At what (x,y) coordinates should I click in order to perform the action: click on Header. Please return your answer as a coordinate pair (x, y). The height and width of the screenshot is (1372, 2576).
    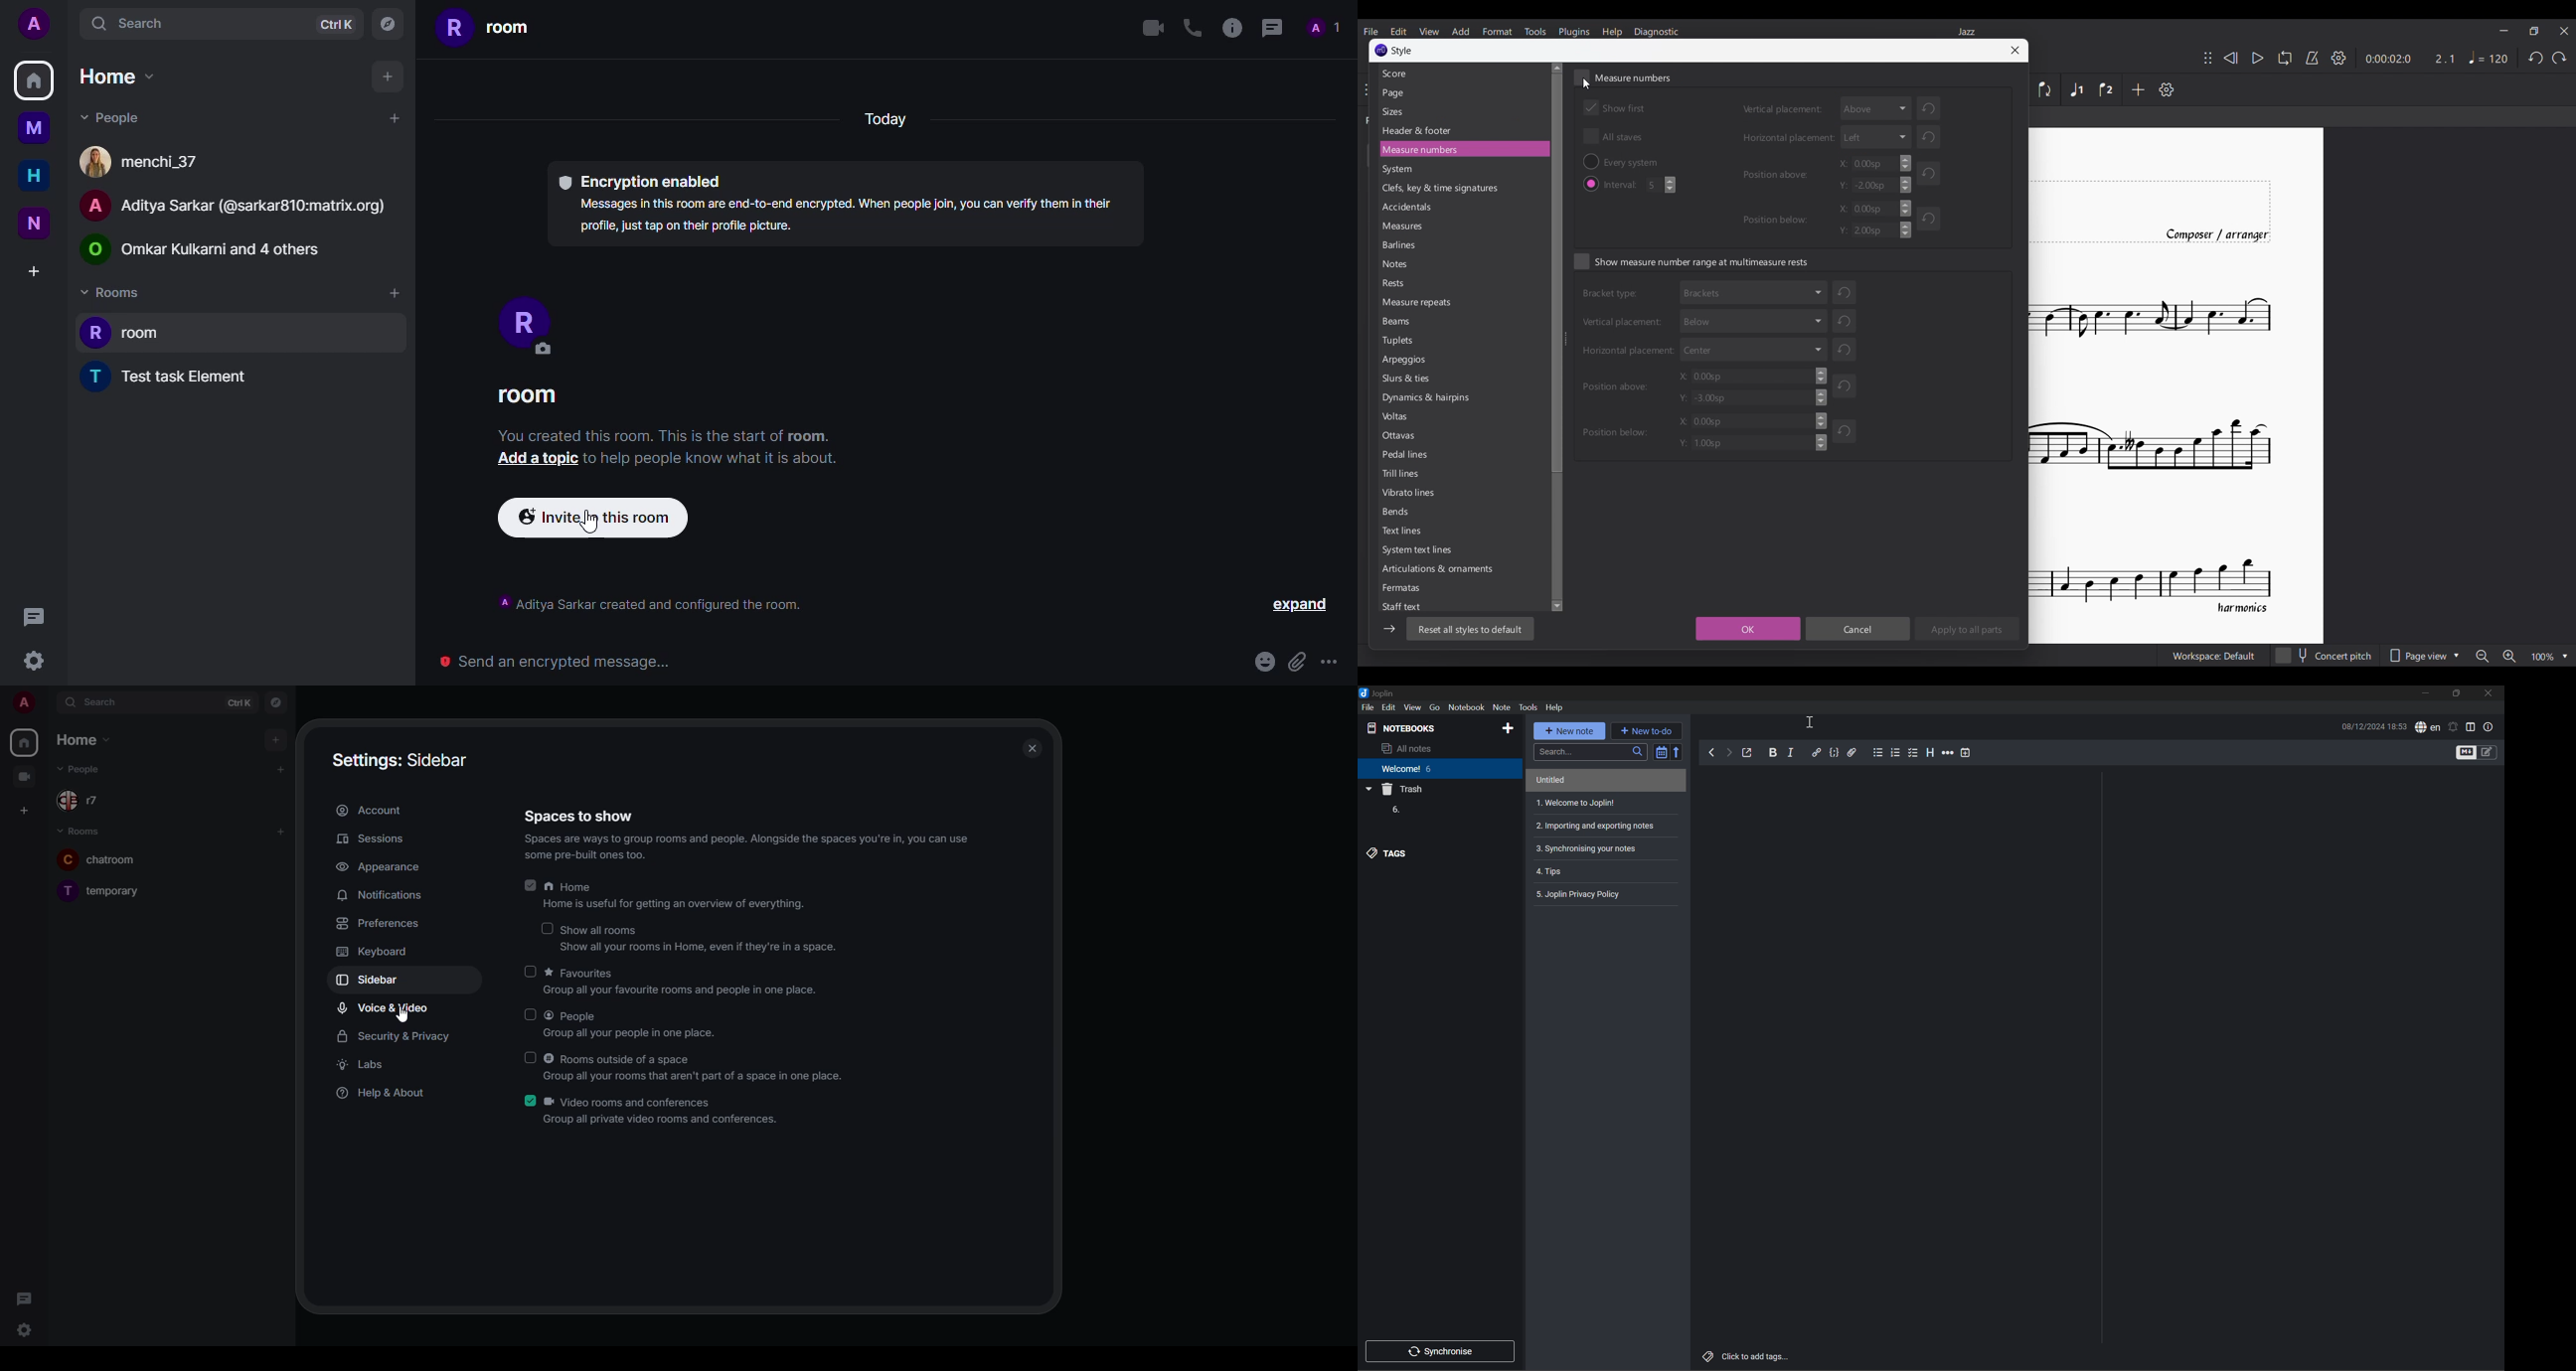
    Looking at the image, I should click on (1418, 131).